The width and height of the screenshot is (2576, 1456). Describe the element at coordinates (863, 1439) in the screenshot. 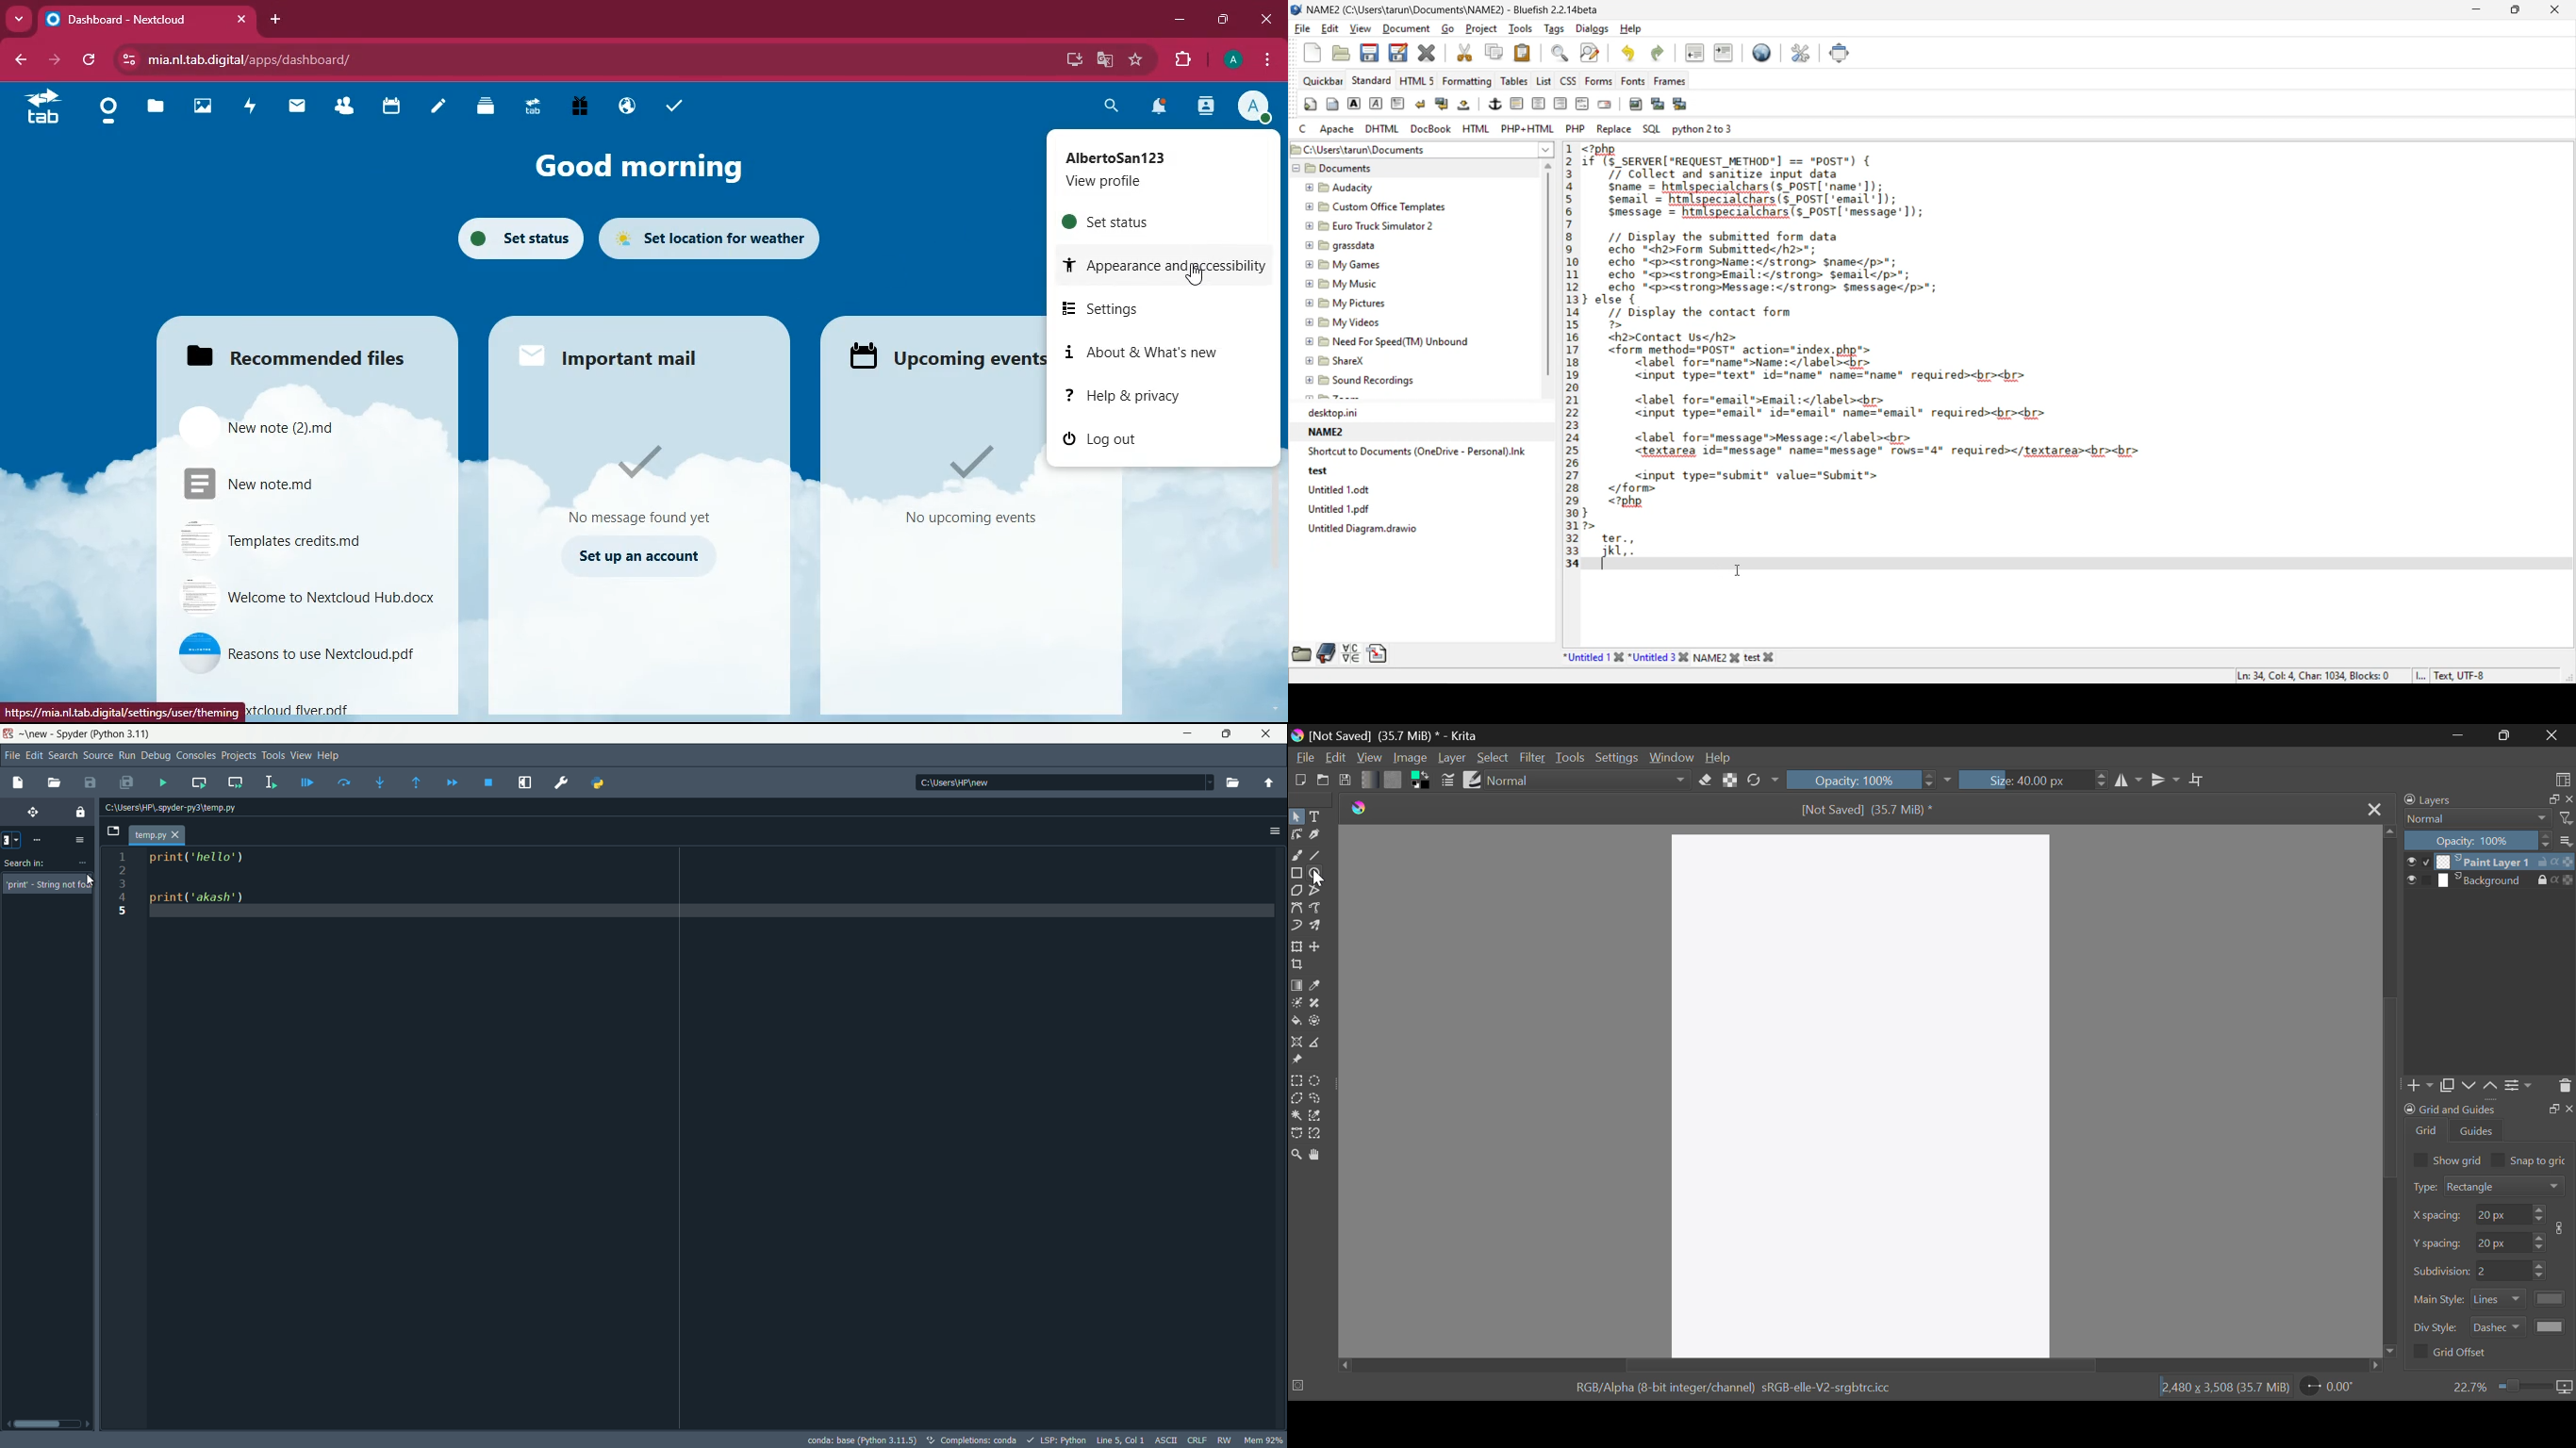

I see `interpreter` at that location.